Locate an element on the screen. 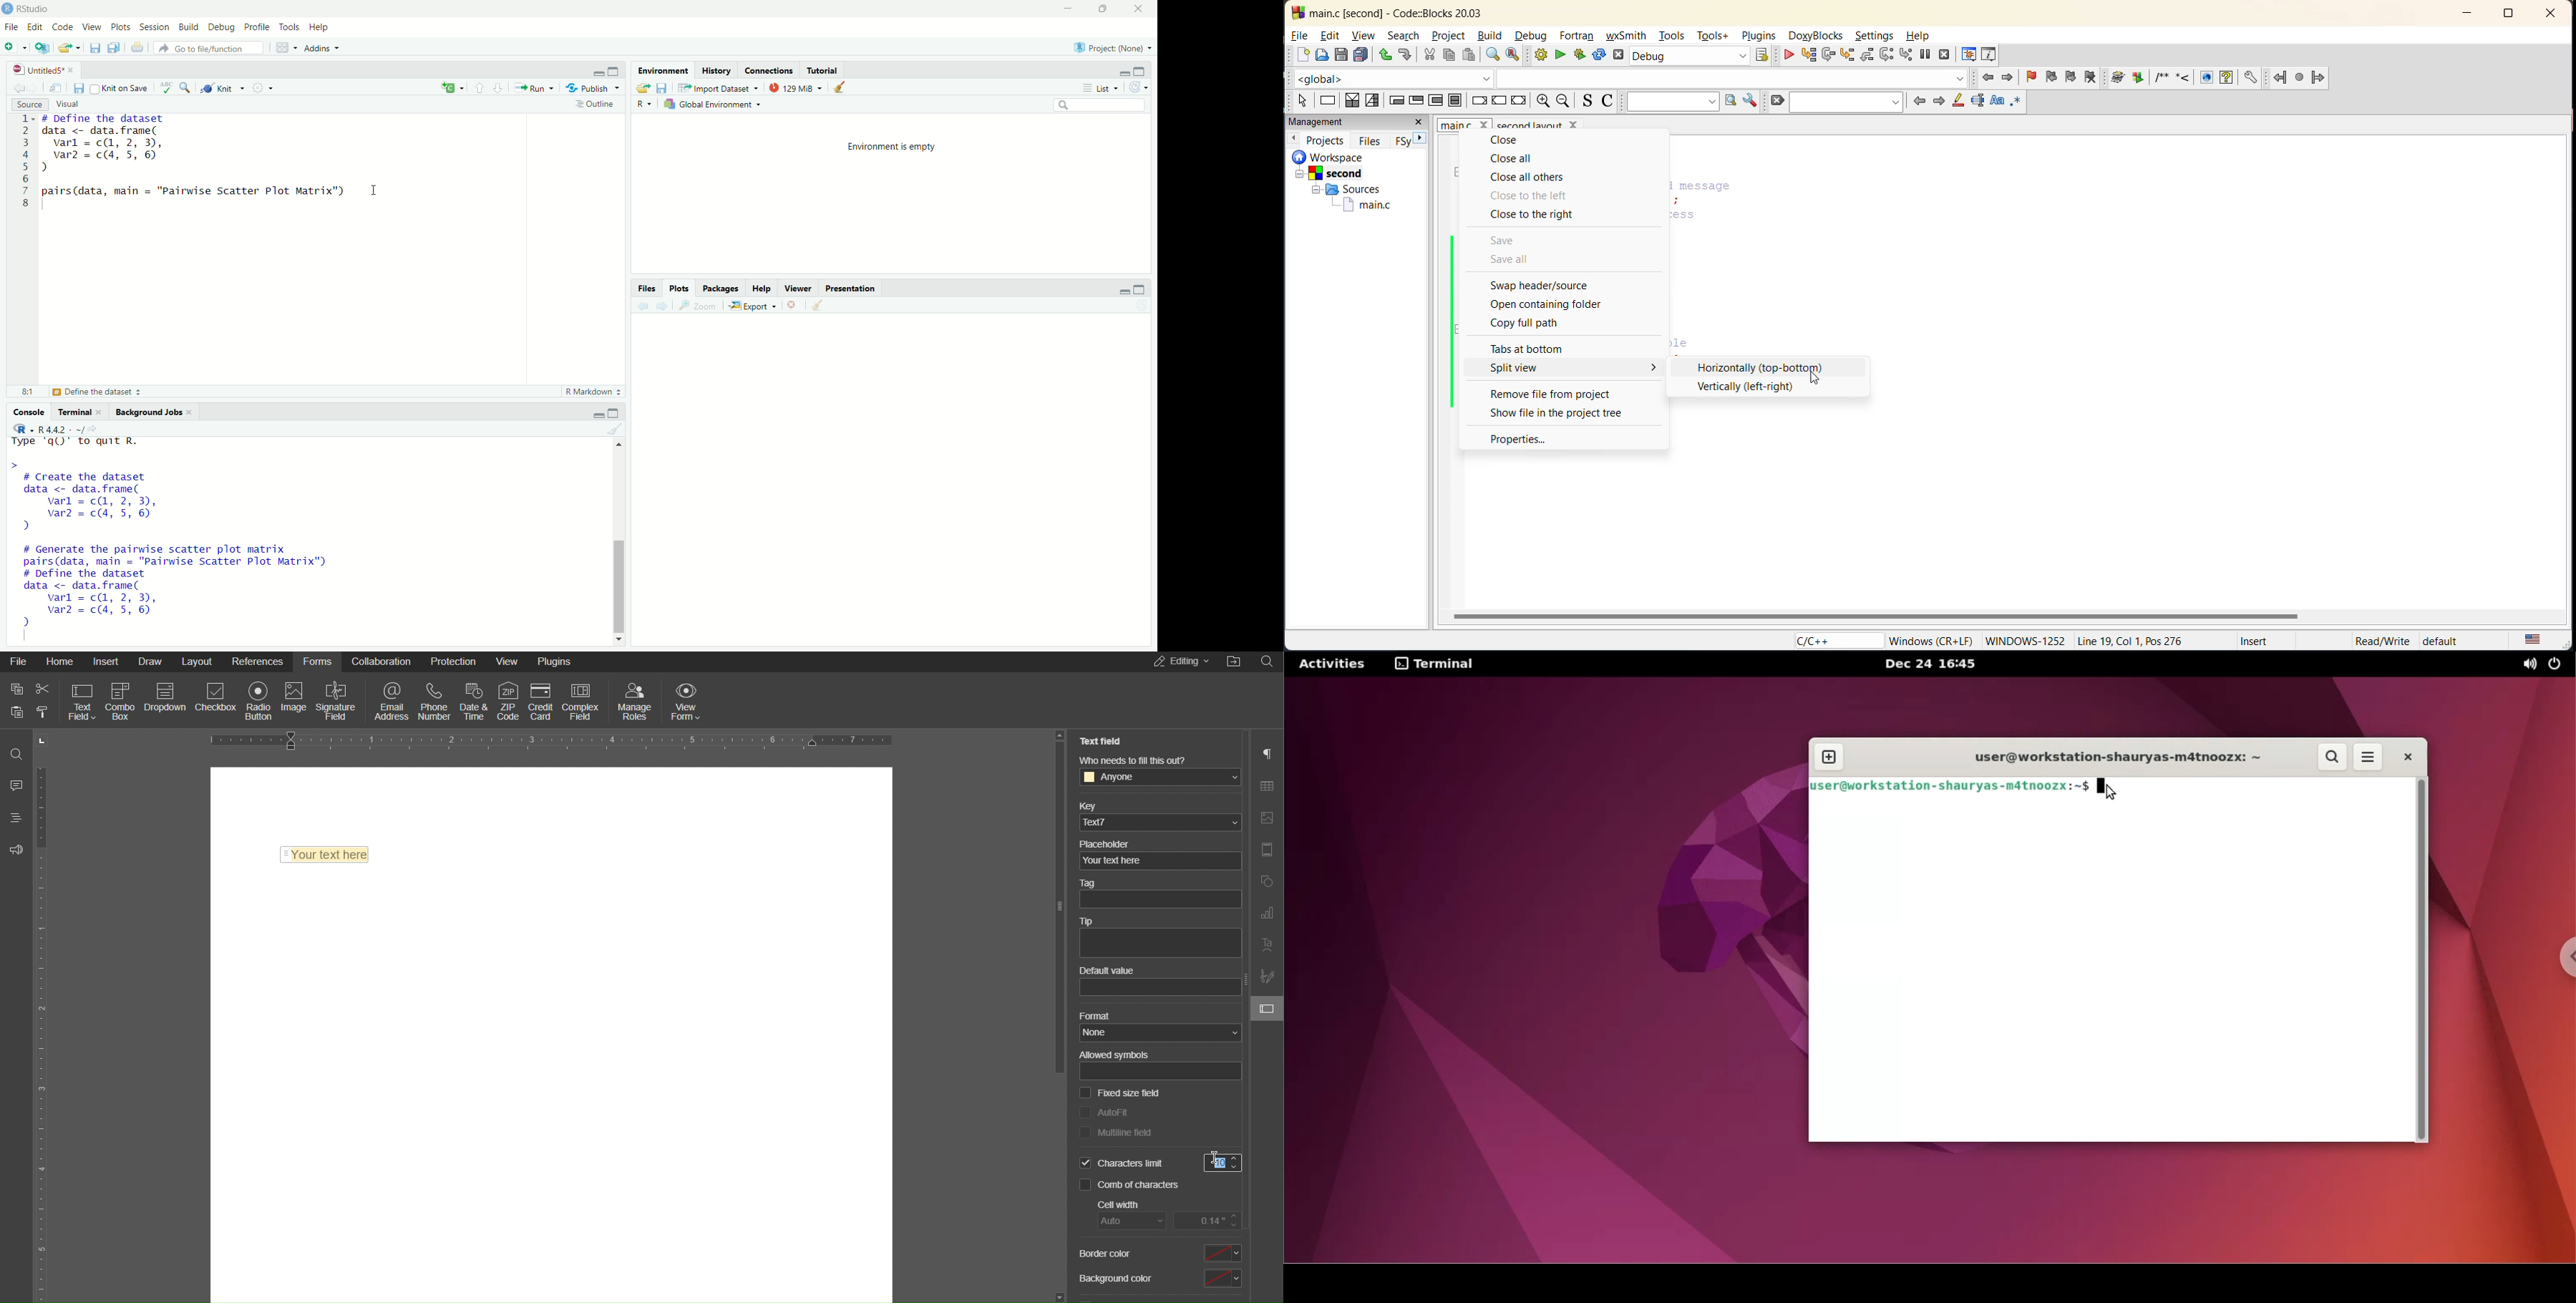 The image size is (2576, 1316). files is located at coordinates (1370, 139).